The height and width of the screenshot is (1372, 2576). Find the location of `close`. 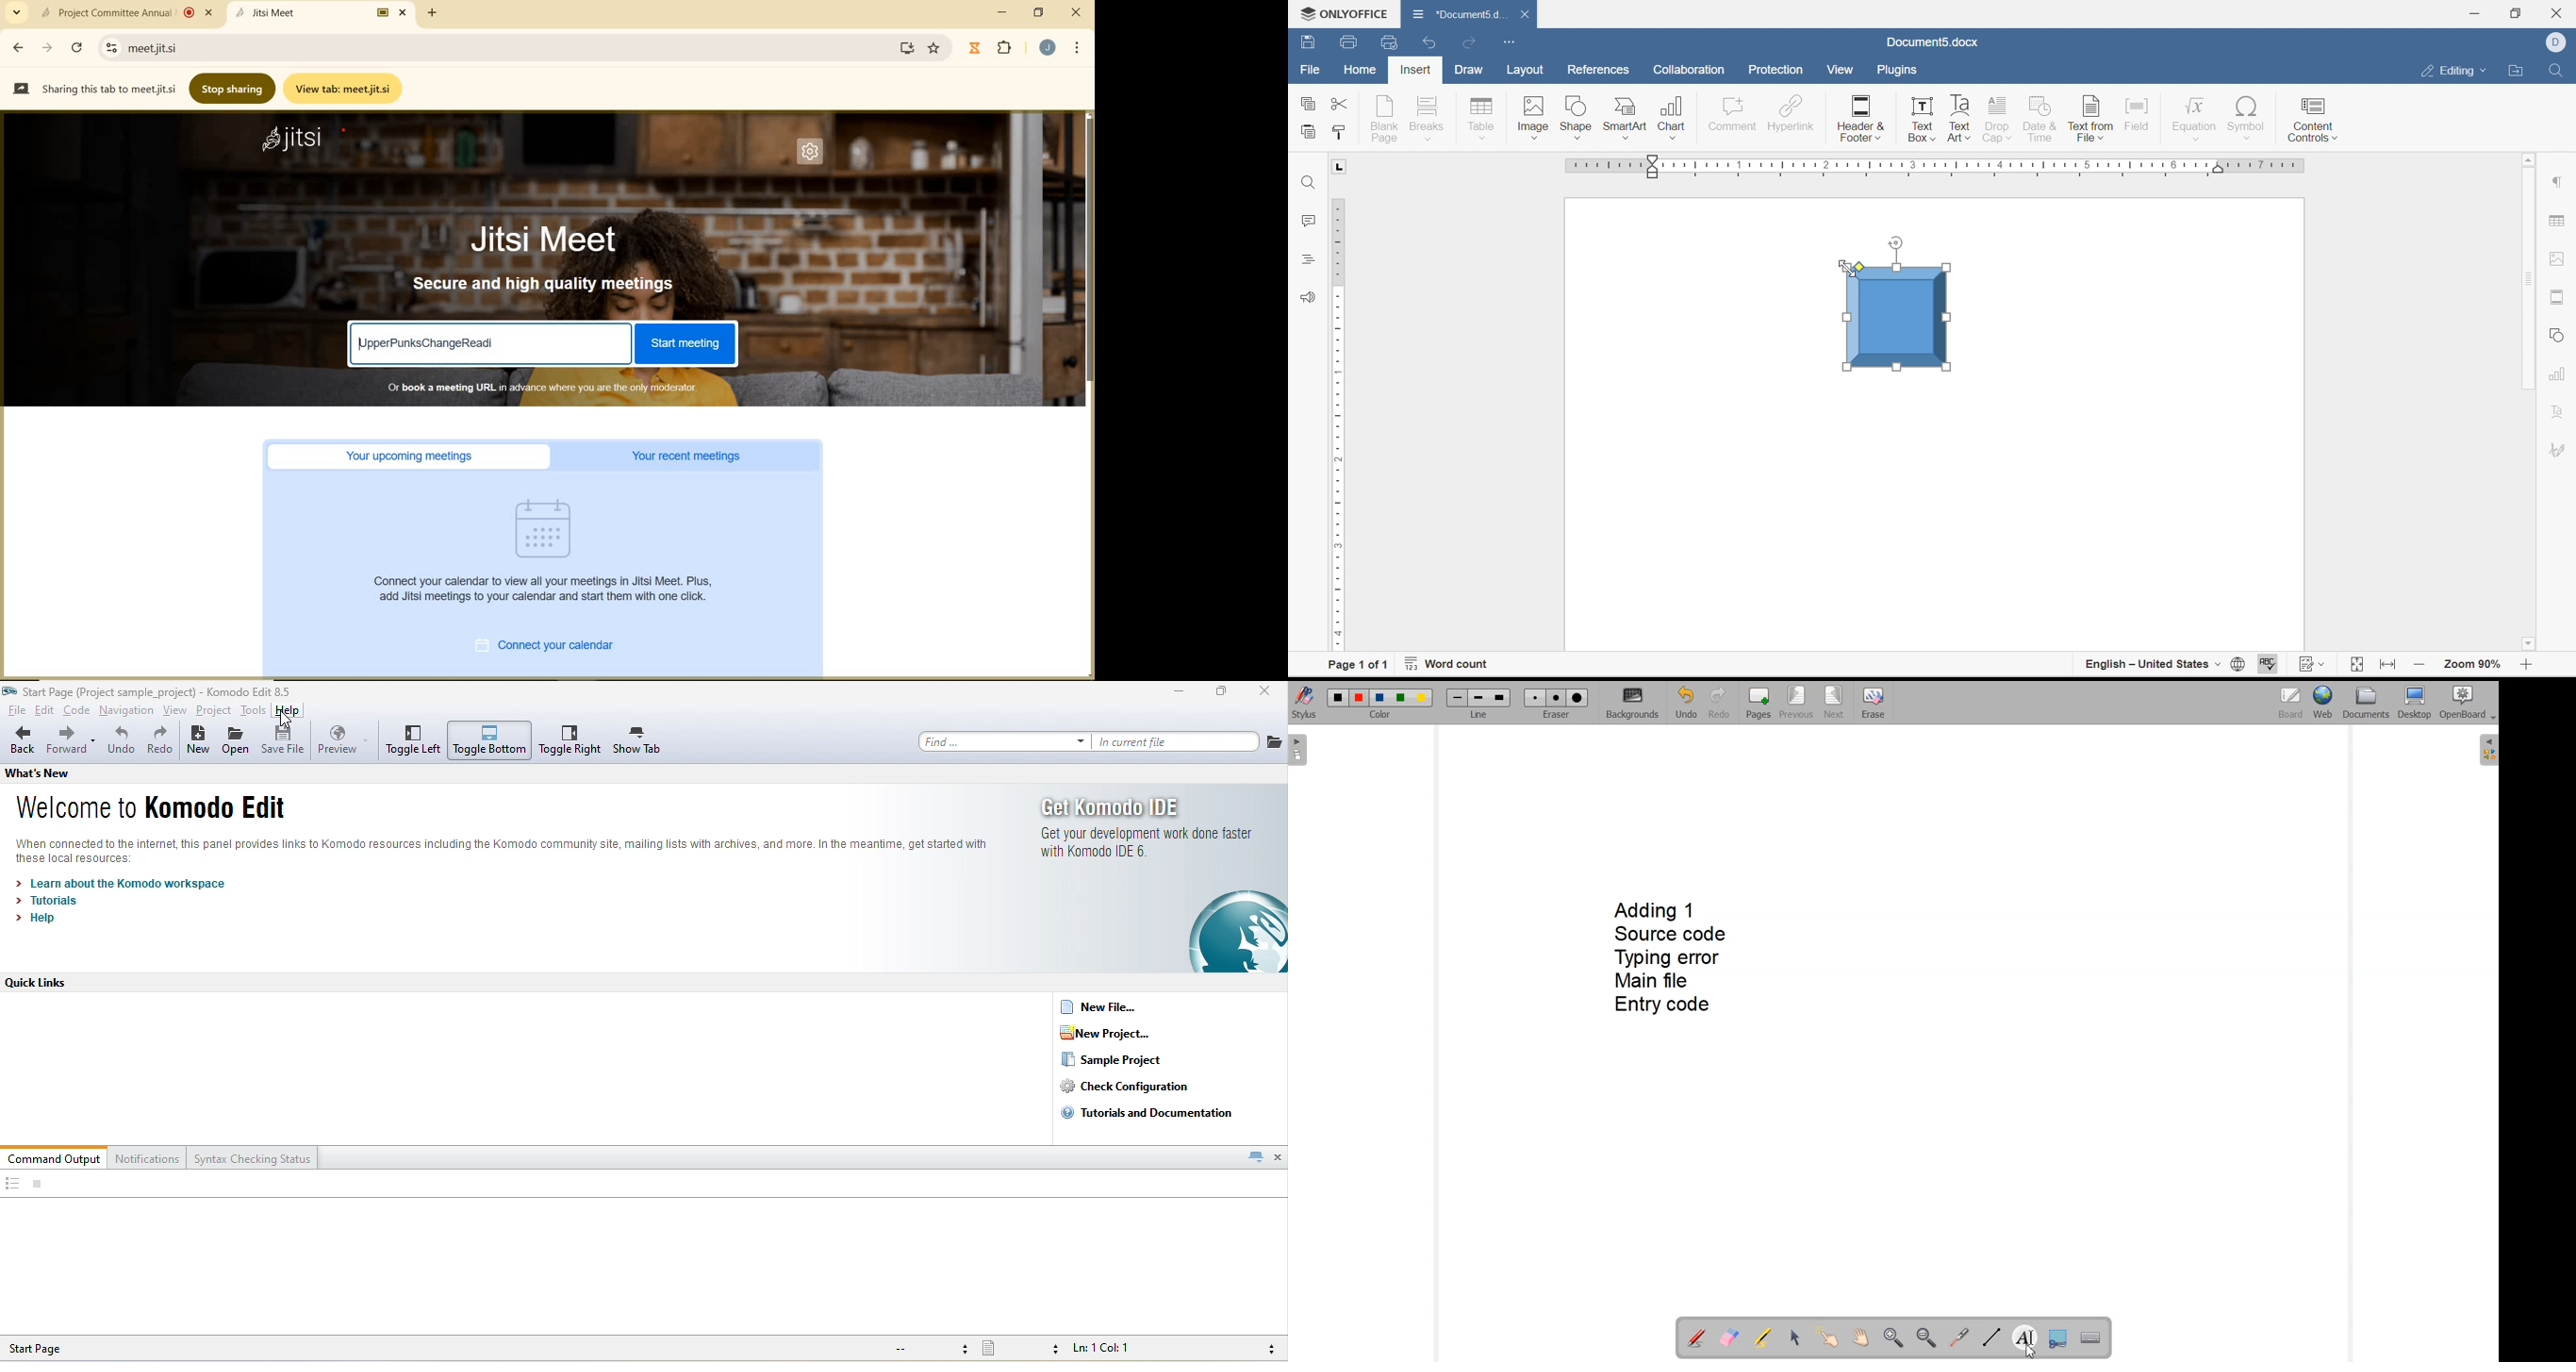

close is located at coordinates (1079, 12).